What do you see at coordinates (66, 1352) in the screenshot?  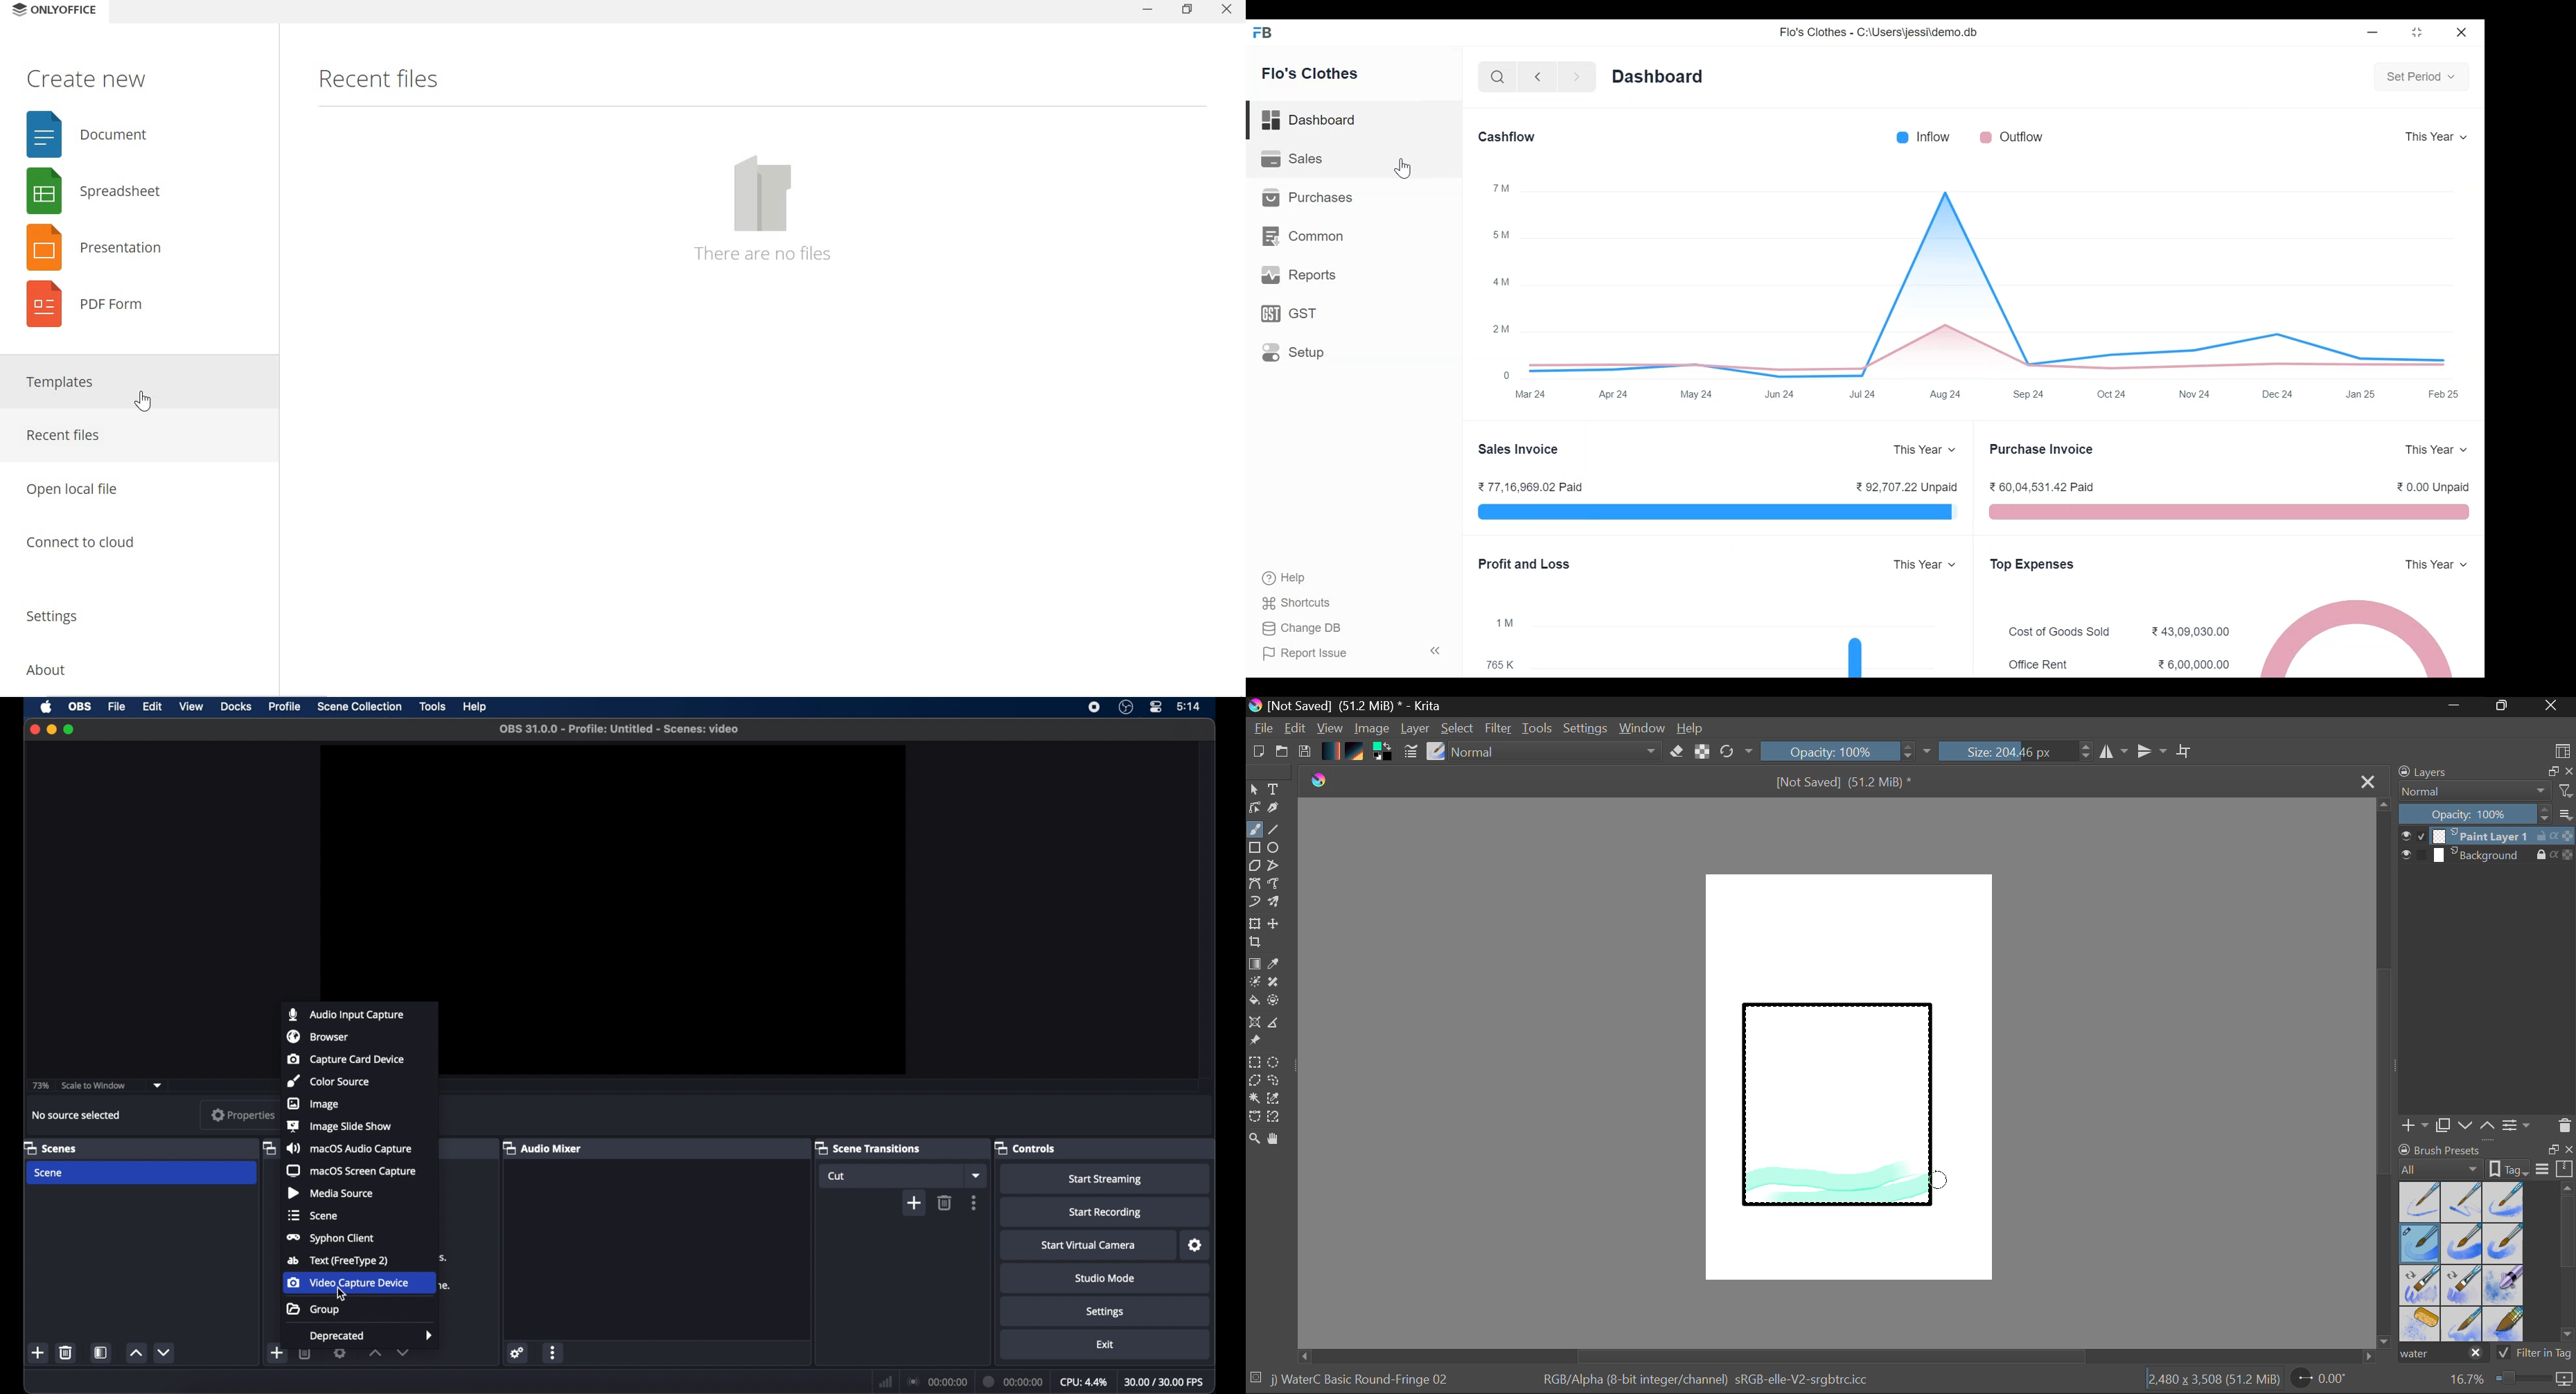 I see `delete` at bounding box center [66, 1352].